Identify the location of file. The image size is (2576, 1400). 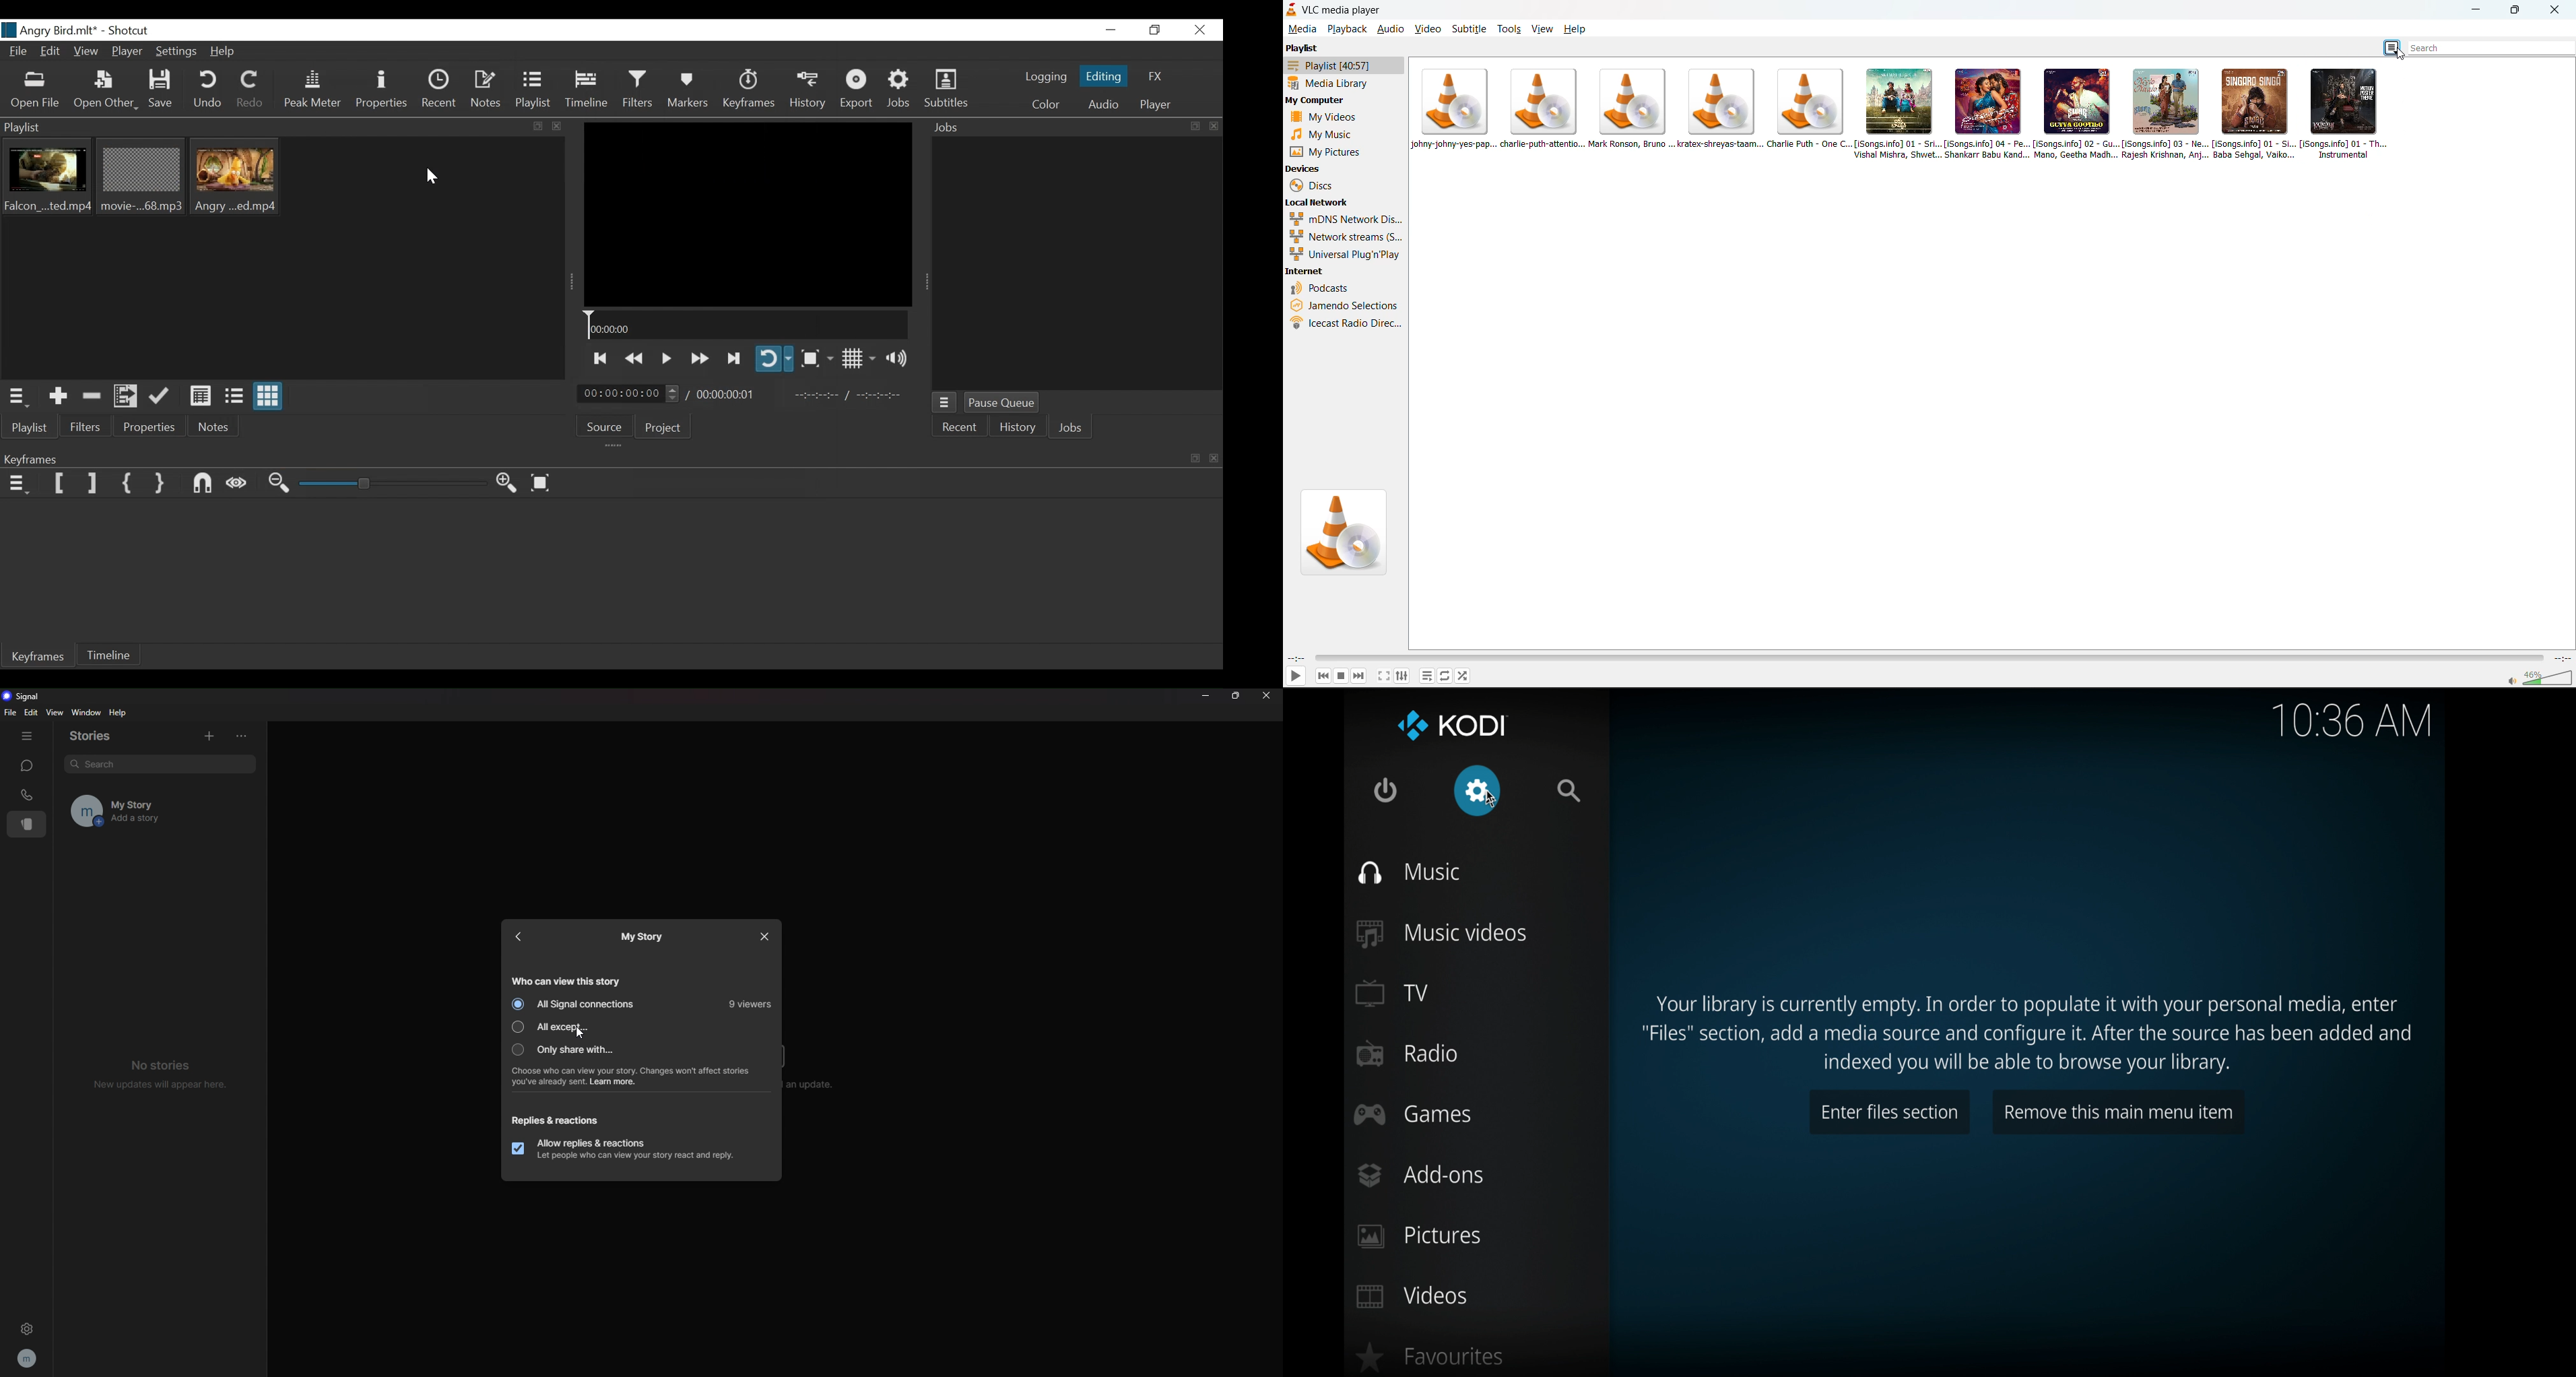
(12, 712).